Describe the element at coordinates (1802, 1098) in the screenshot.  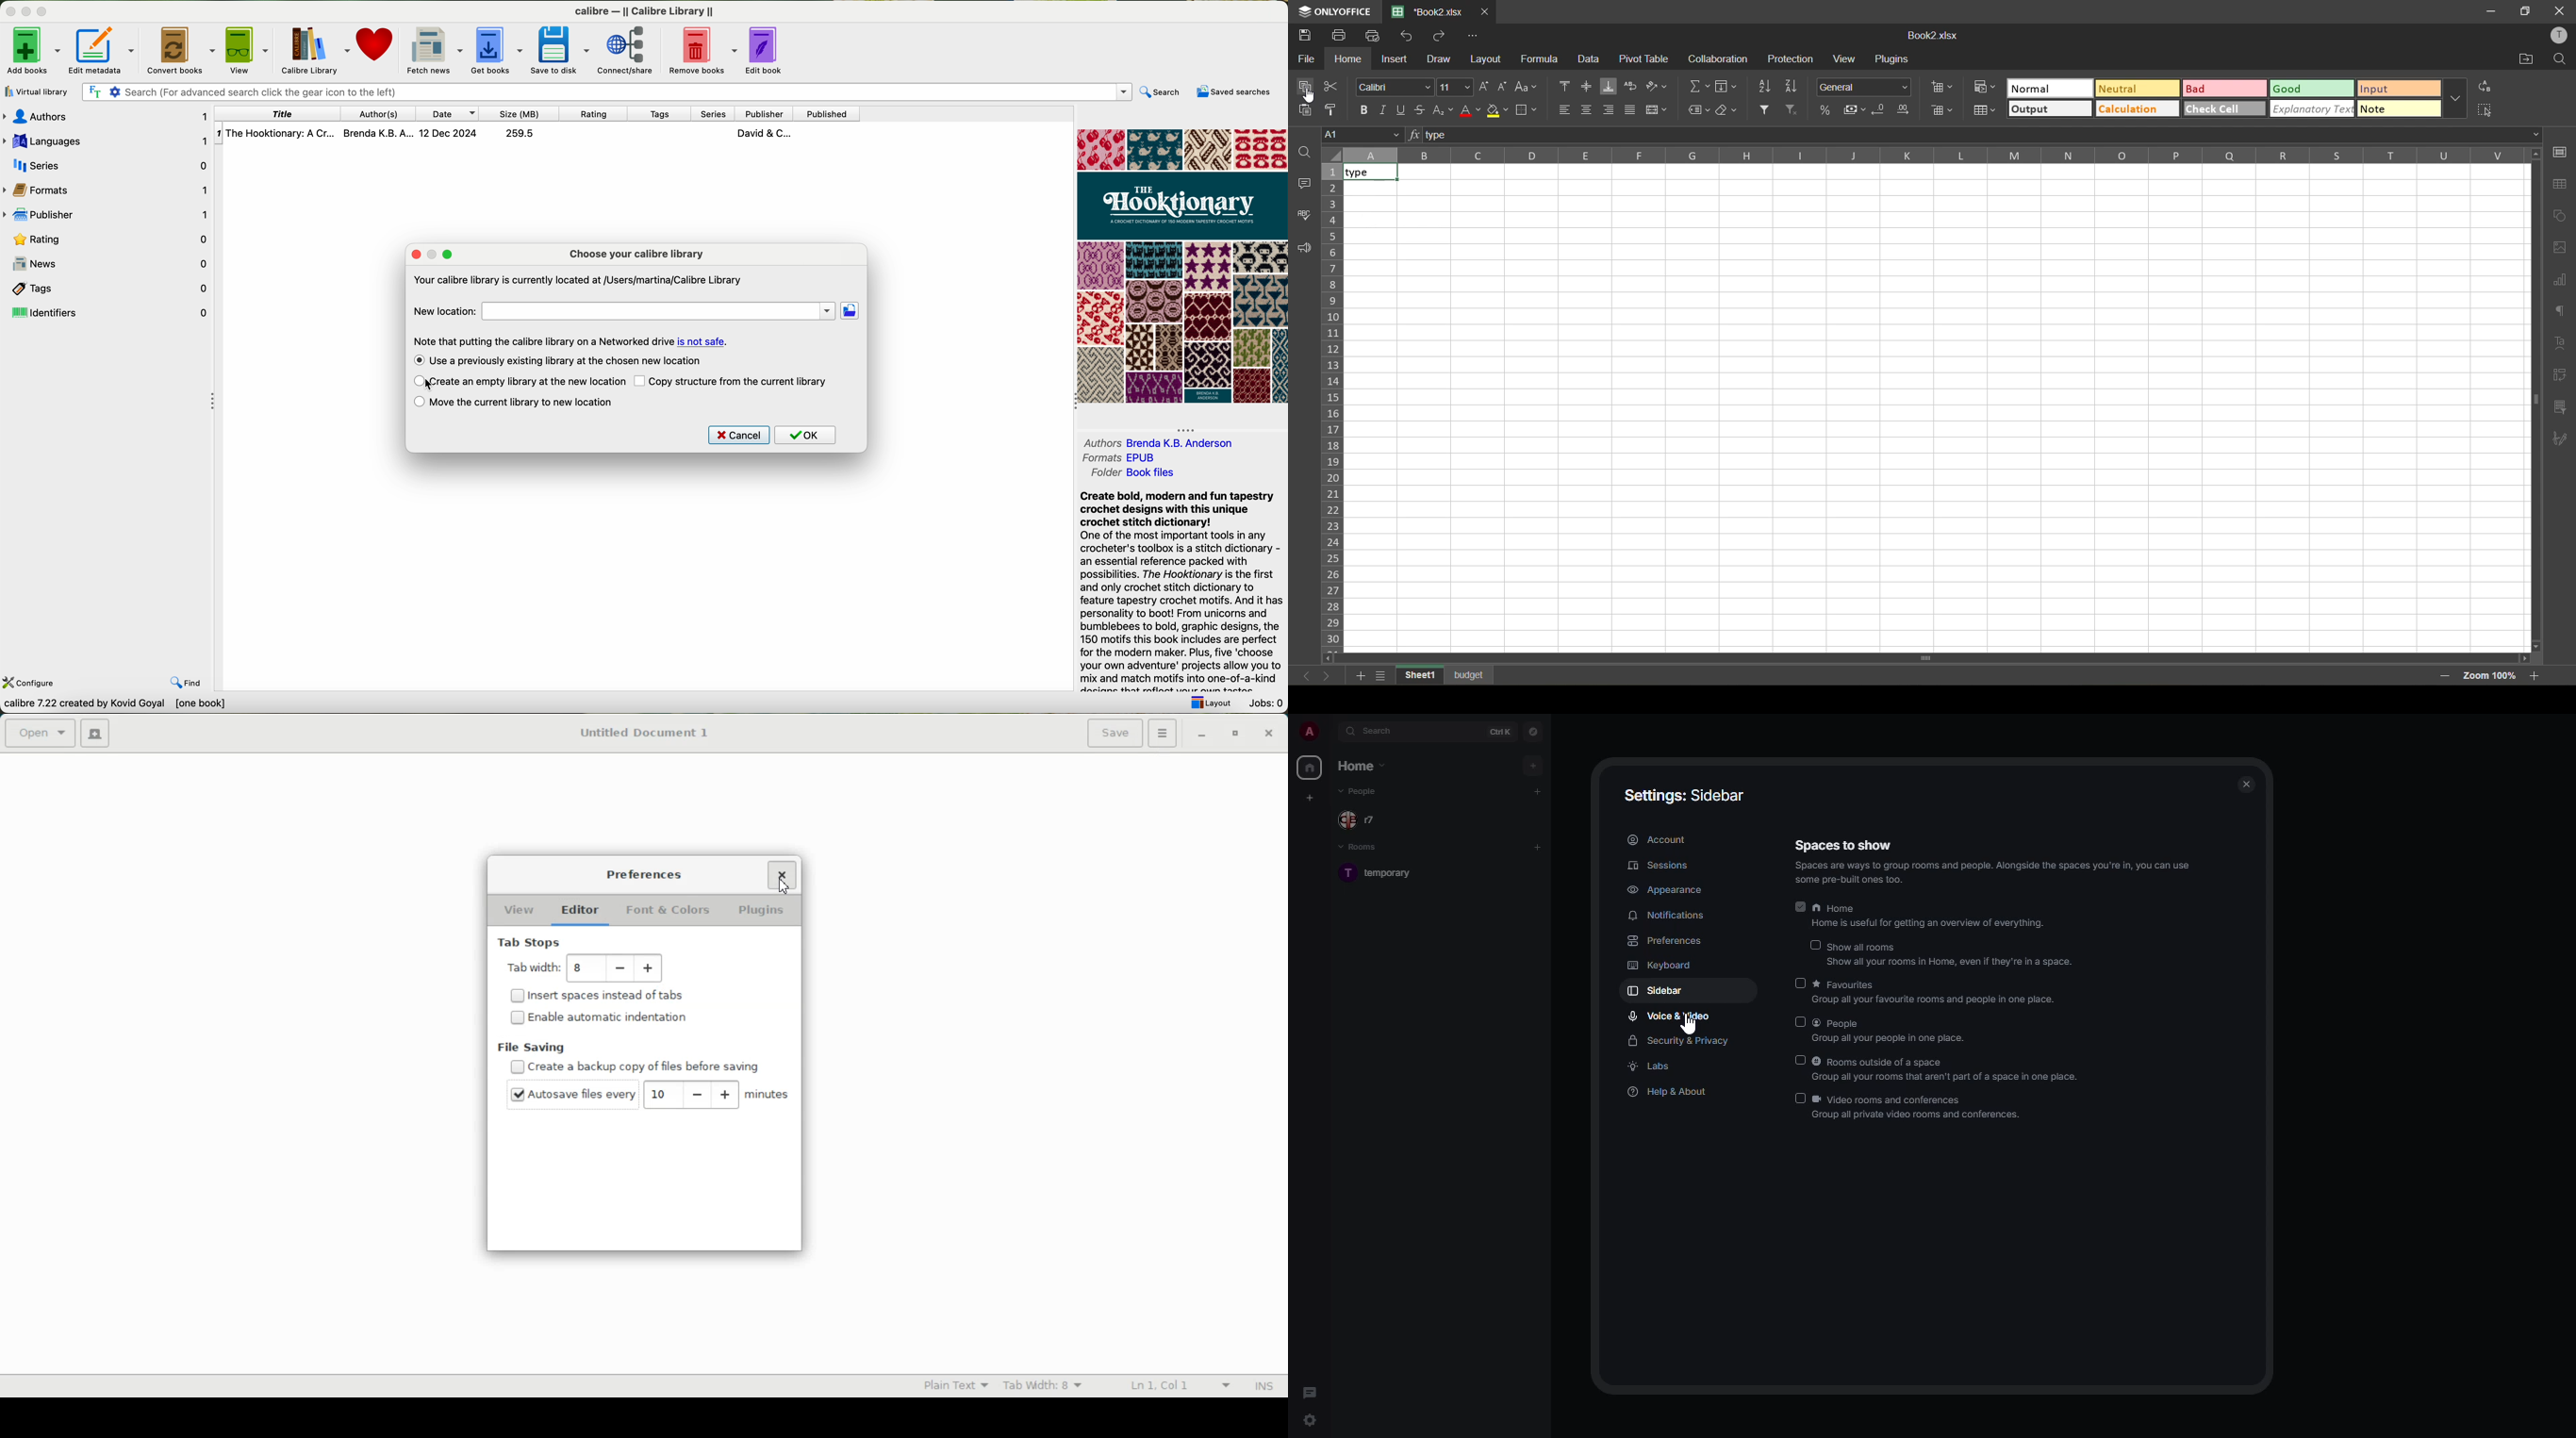
I see `disabled` at that location.